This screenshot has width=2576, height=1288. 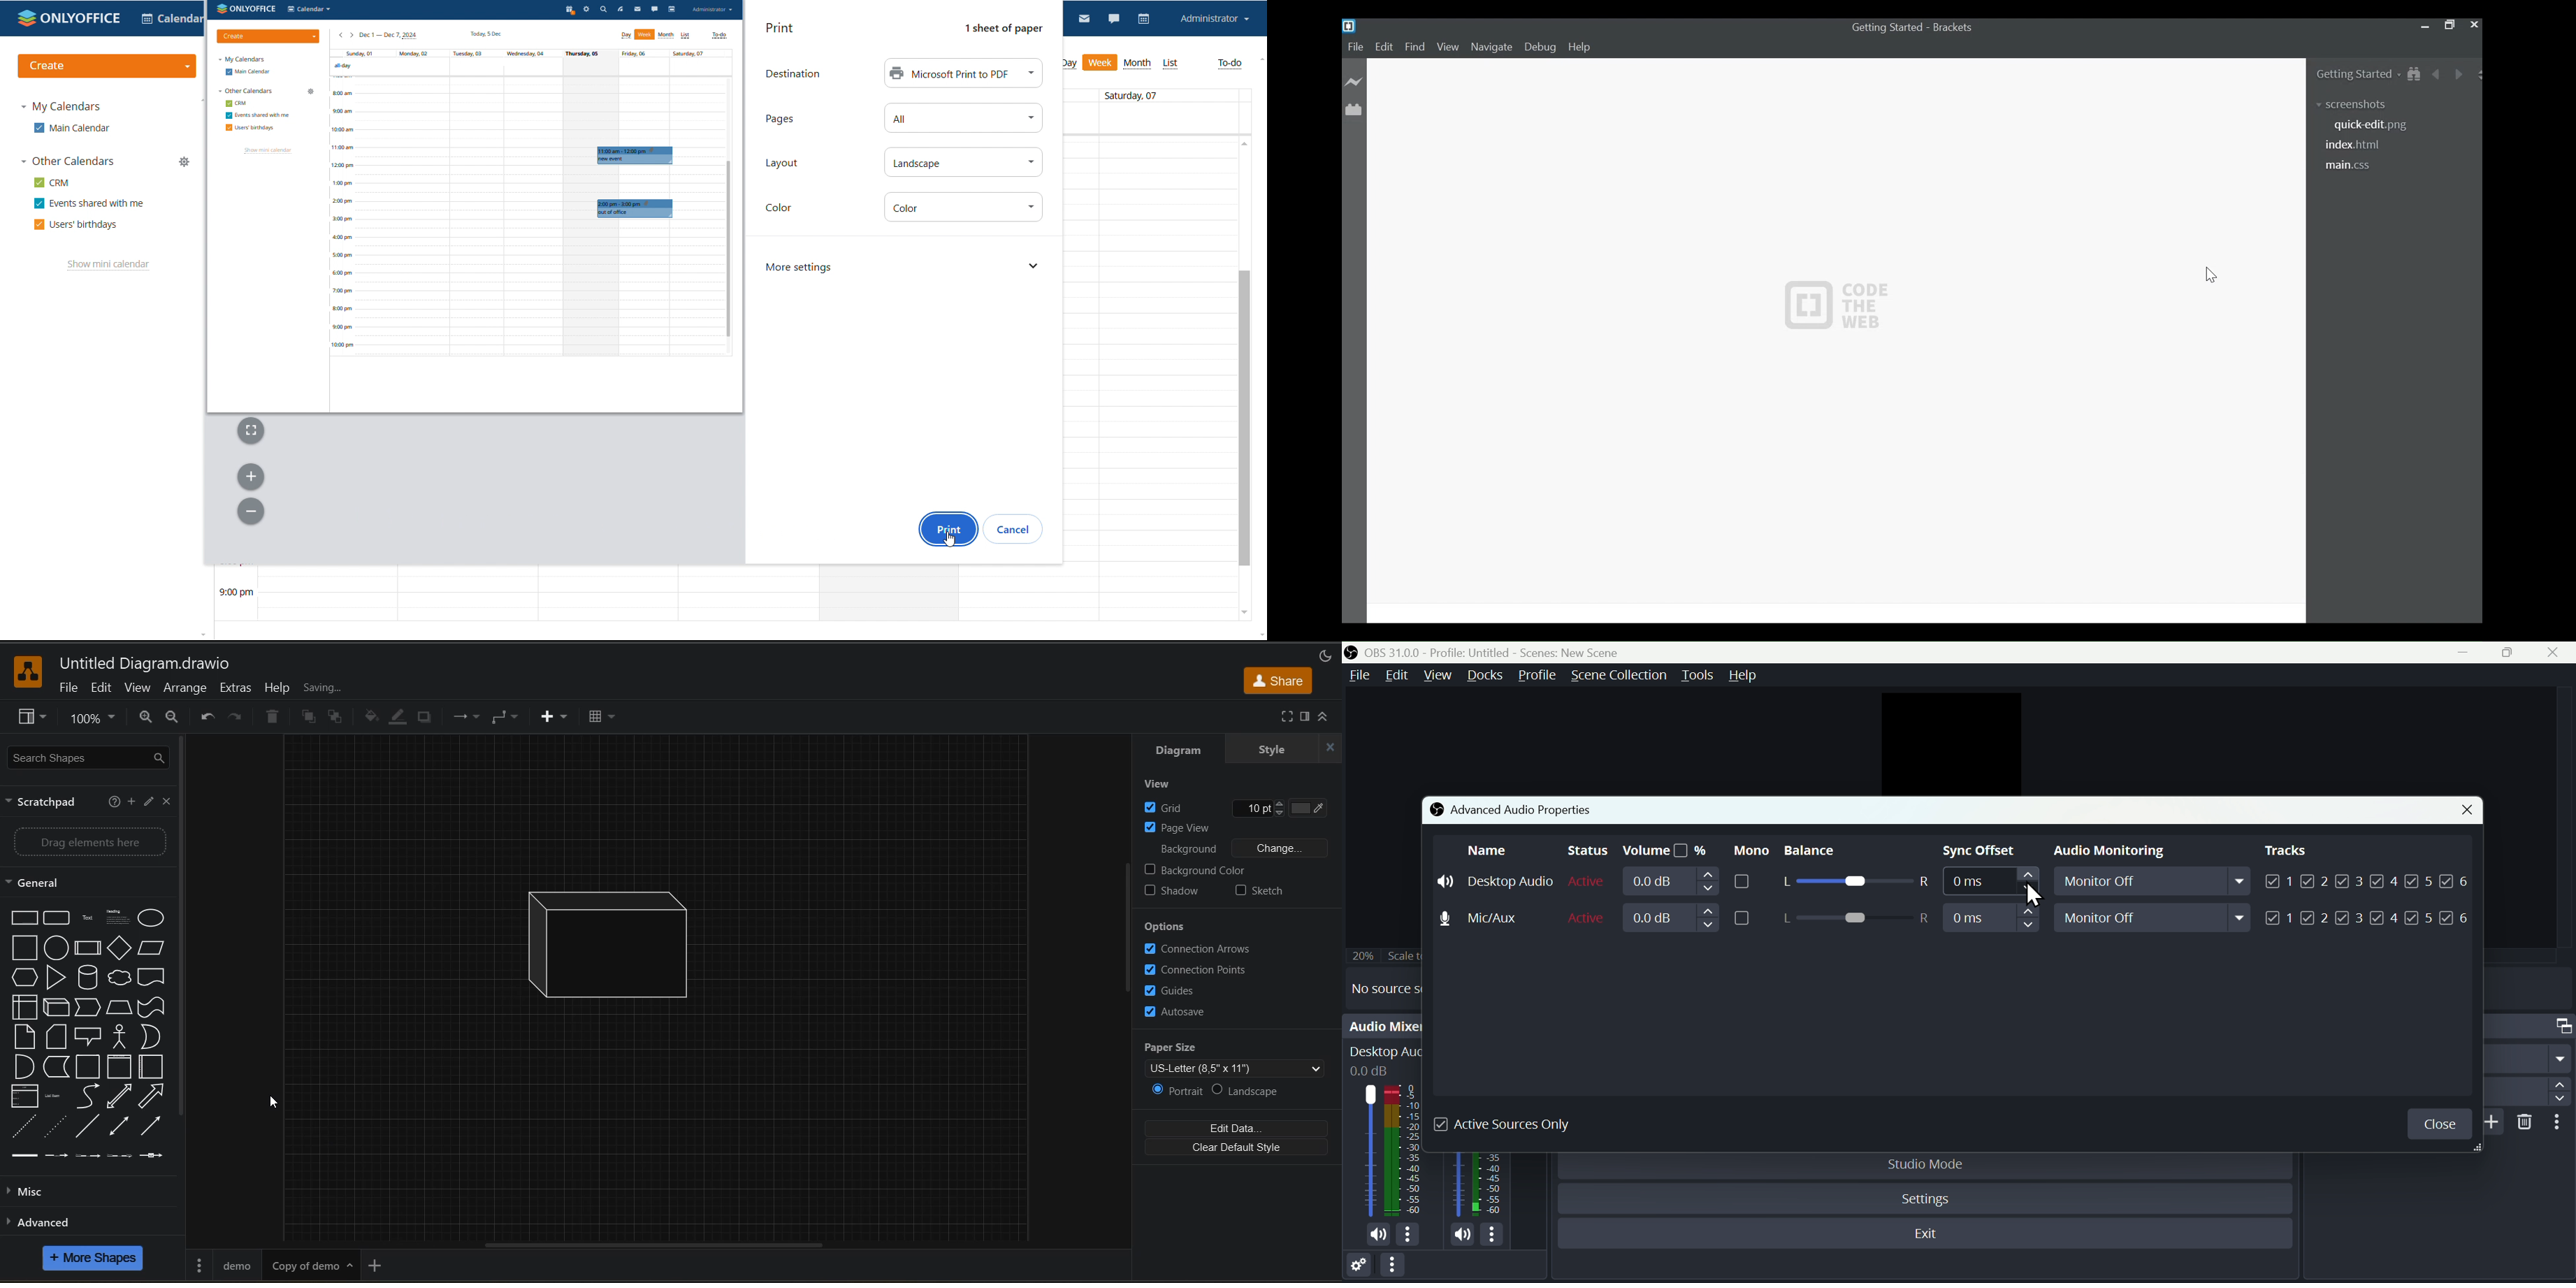 What do you see at coordinates (1370, 1151) in the screenshot?
I see `Desktop icon` at bounding box center [1370, 1151].